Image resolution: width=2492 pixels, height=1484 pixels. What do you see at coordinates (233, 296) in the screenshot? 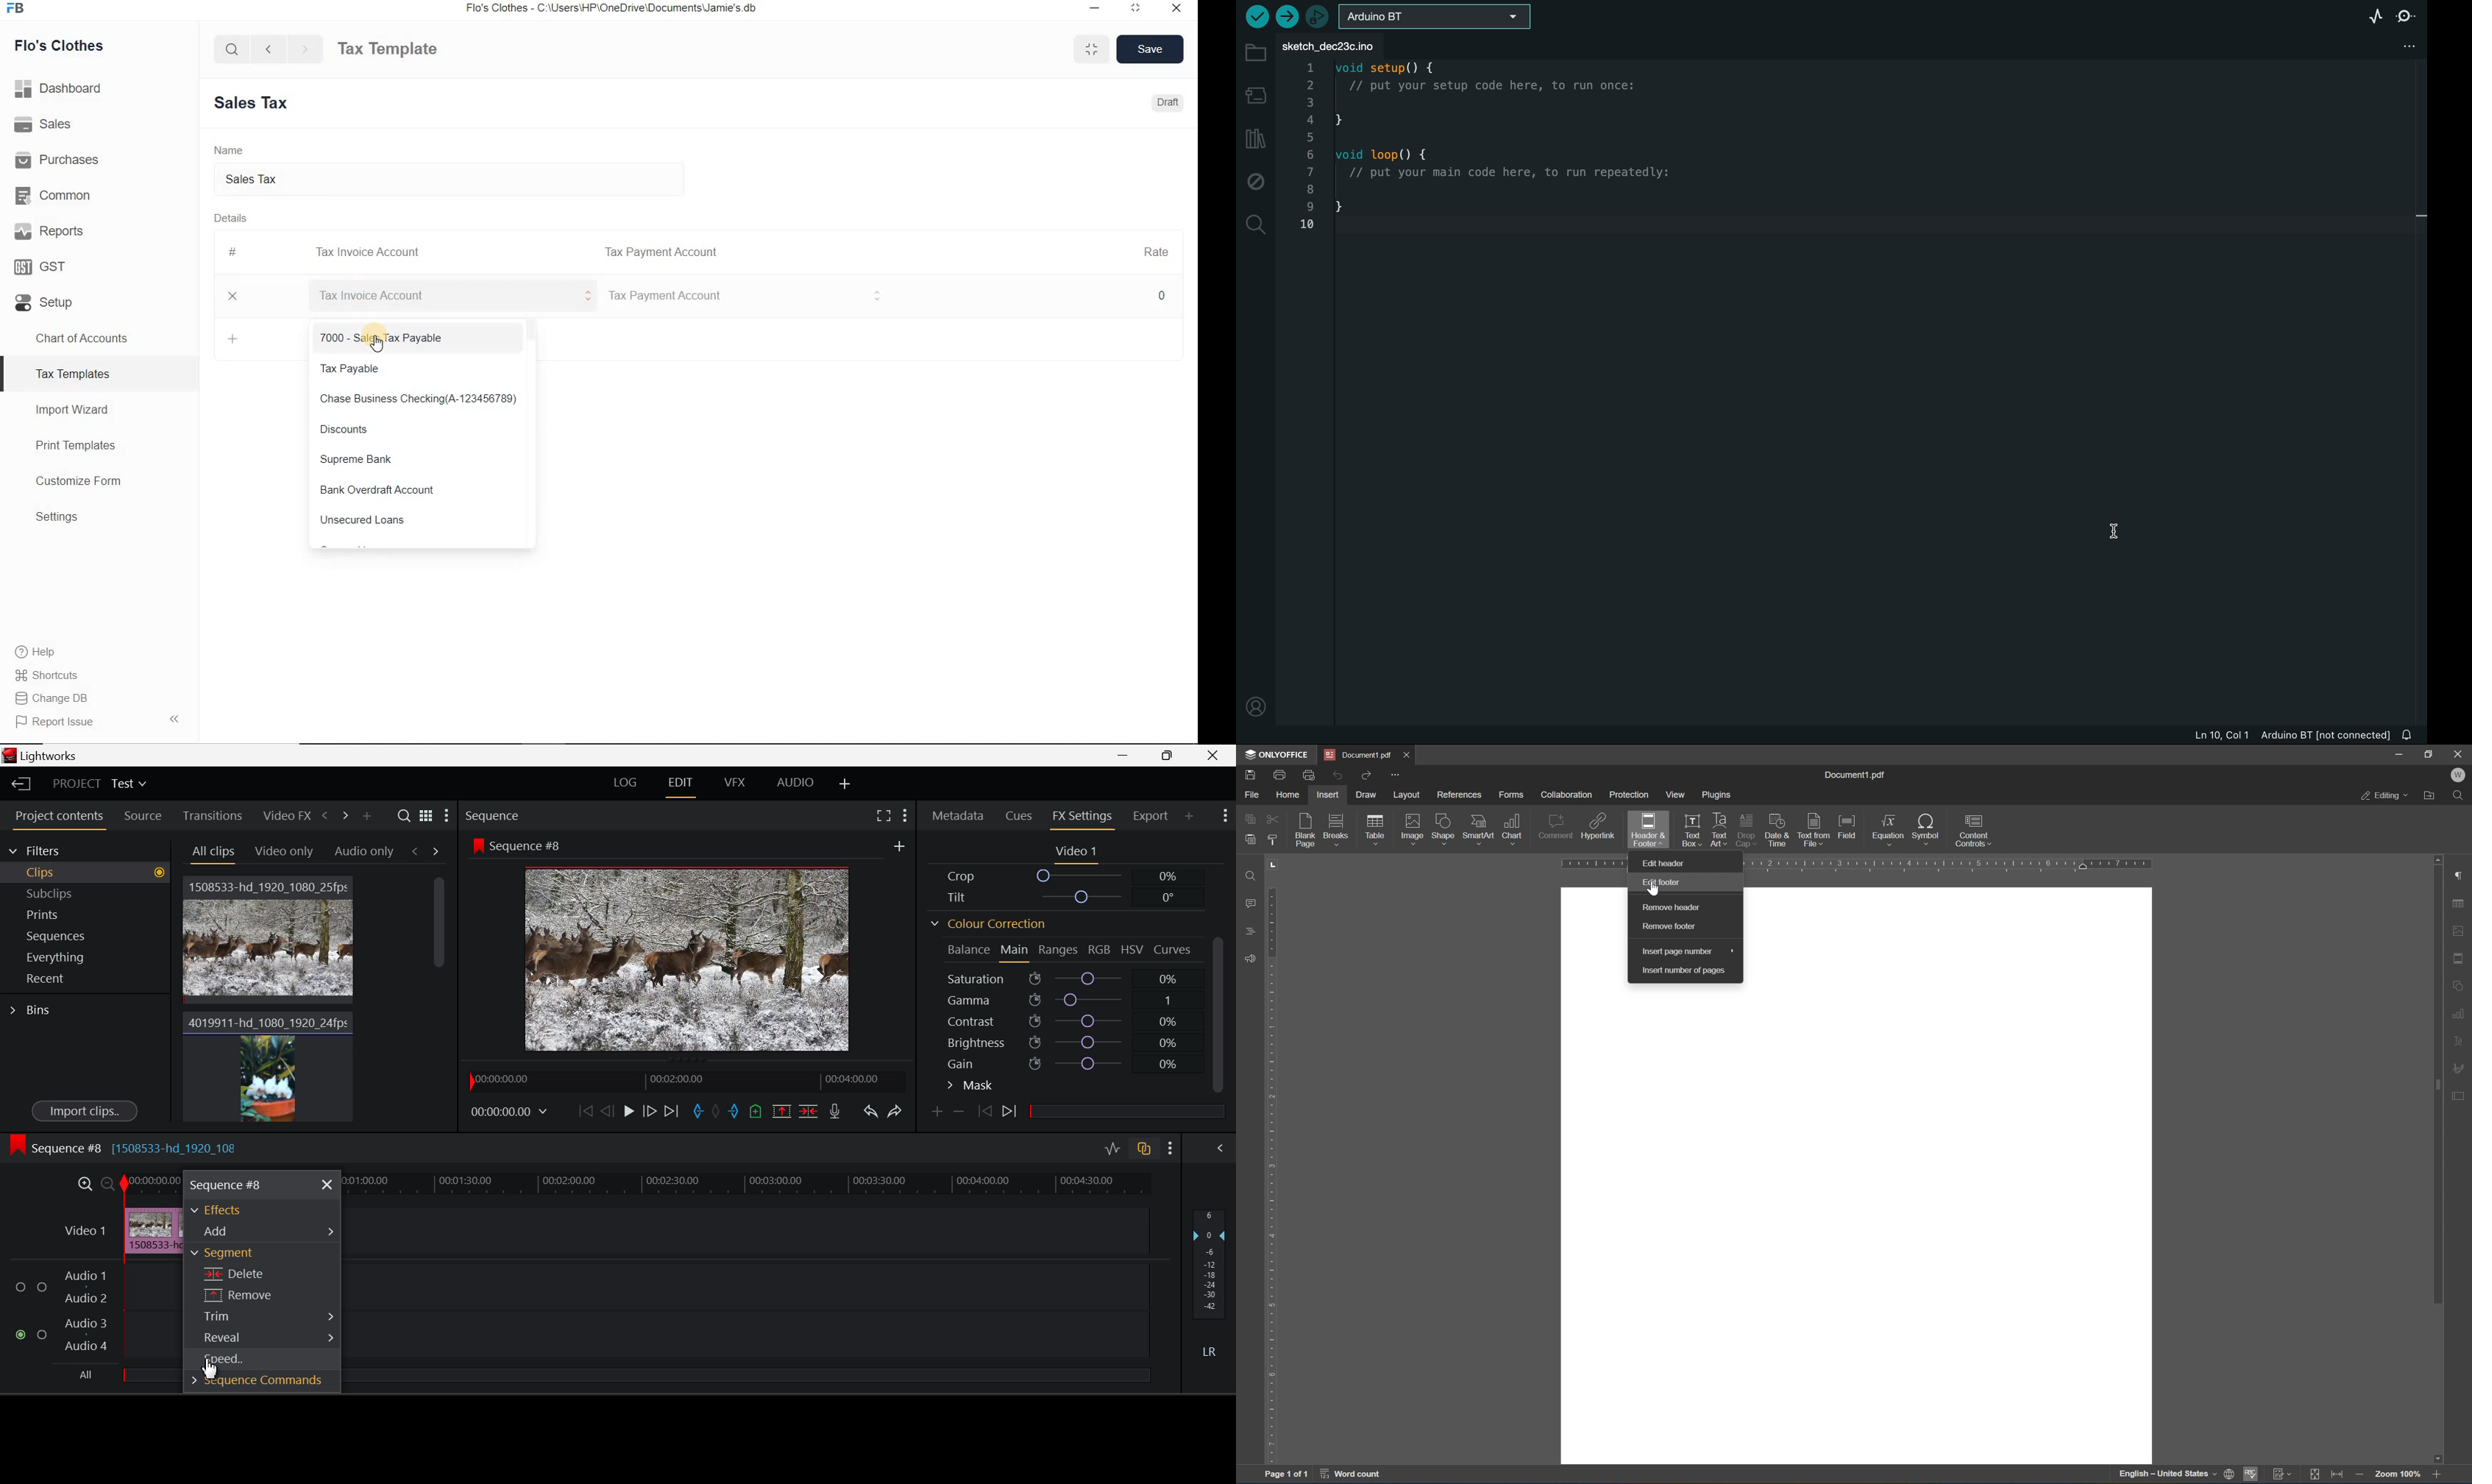
I see `Close` at bounding box center [233, 296].